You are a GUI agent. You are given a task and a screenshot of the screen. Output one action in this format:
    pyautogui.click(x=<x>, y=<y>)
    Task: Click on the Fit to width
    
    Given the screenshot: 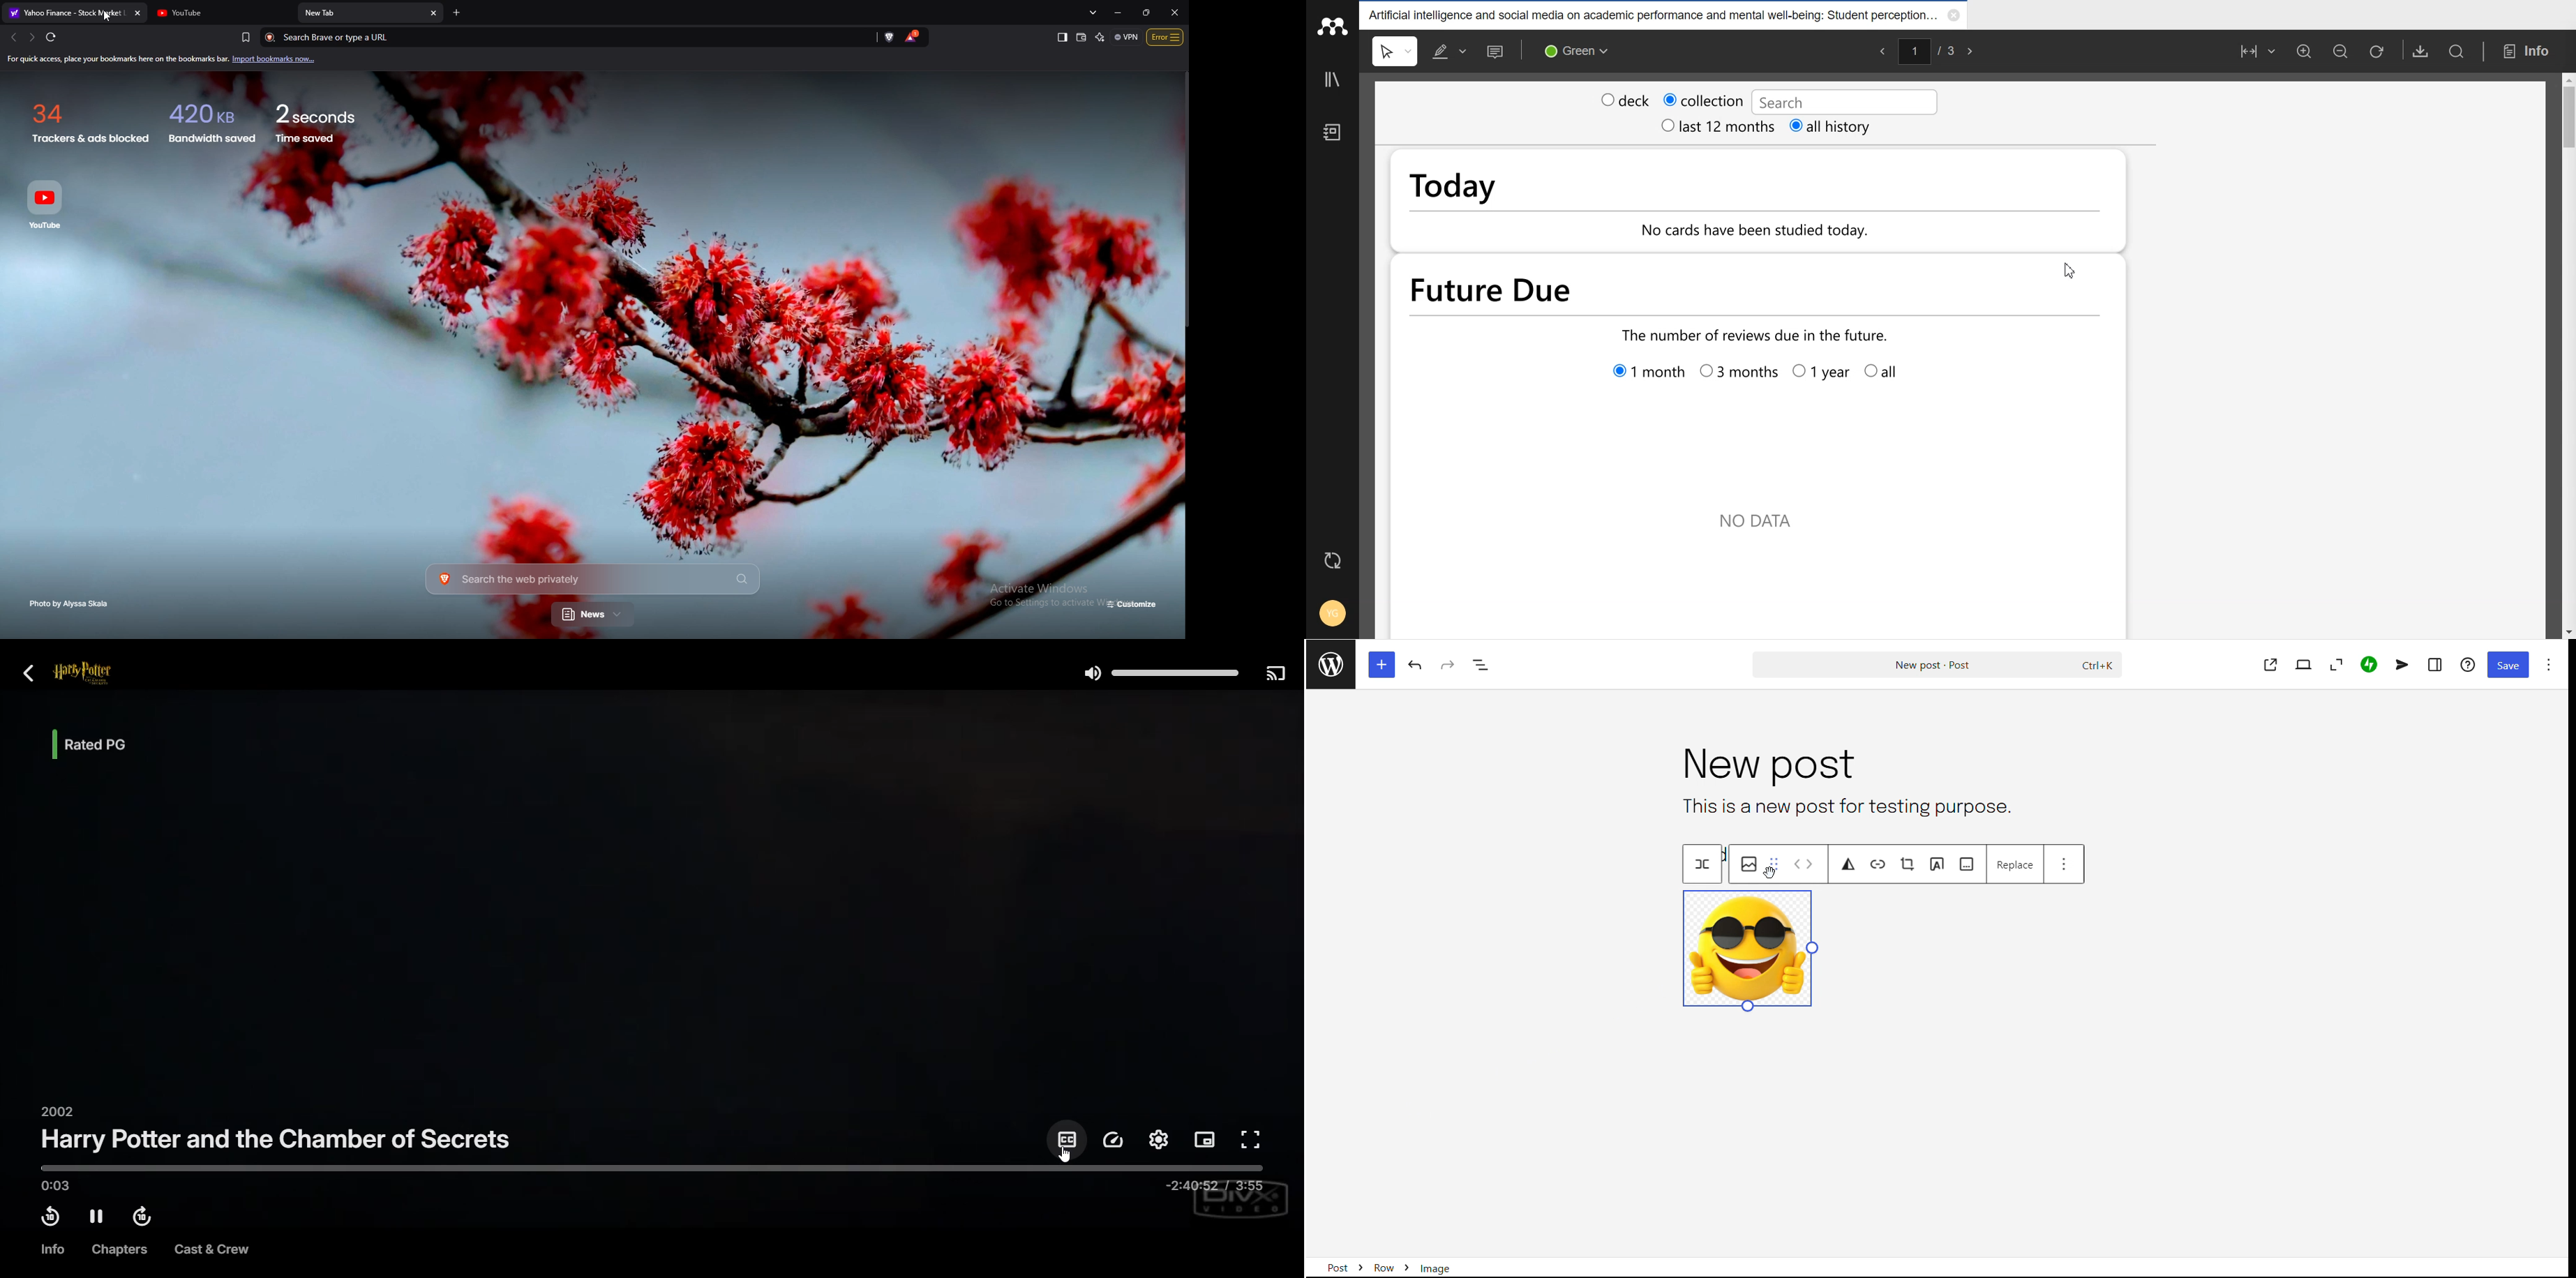 What is the action you would take?
    pyautogui.click(x=2250, y=52)
    